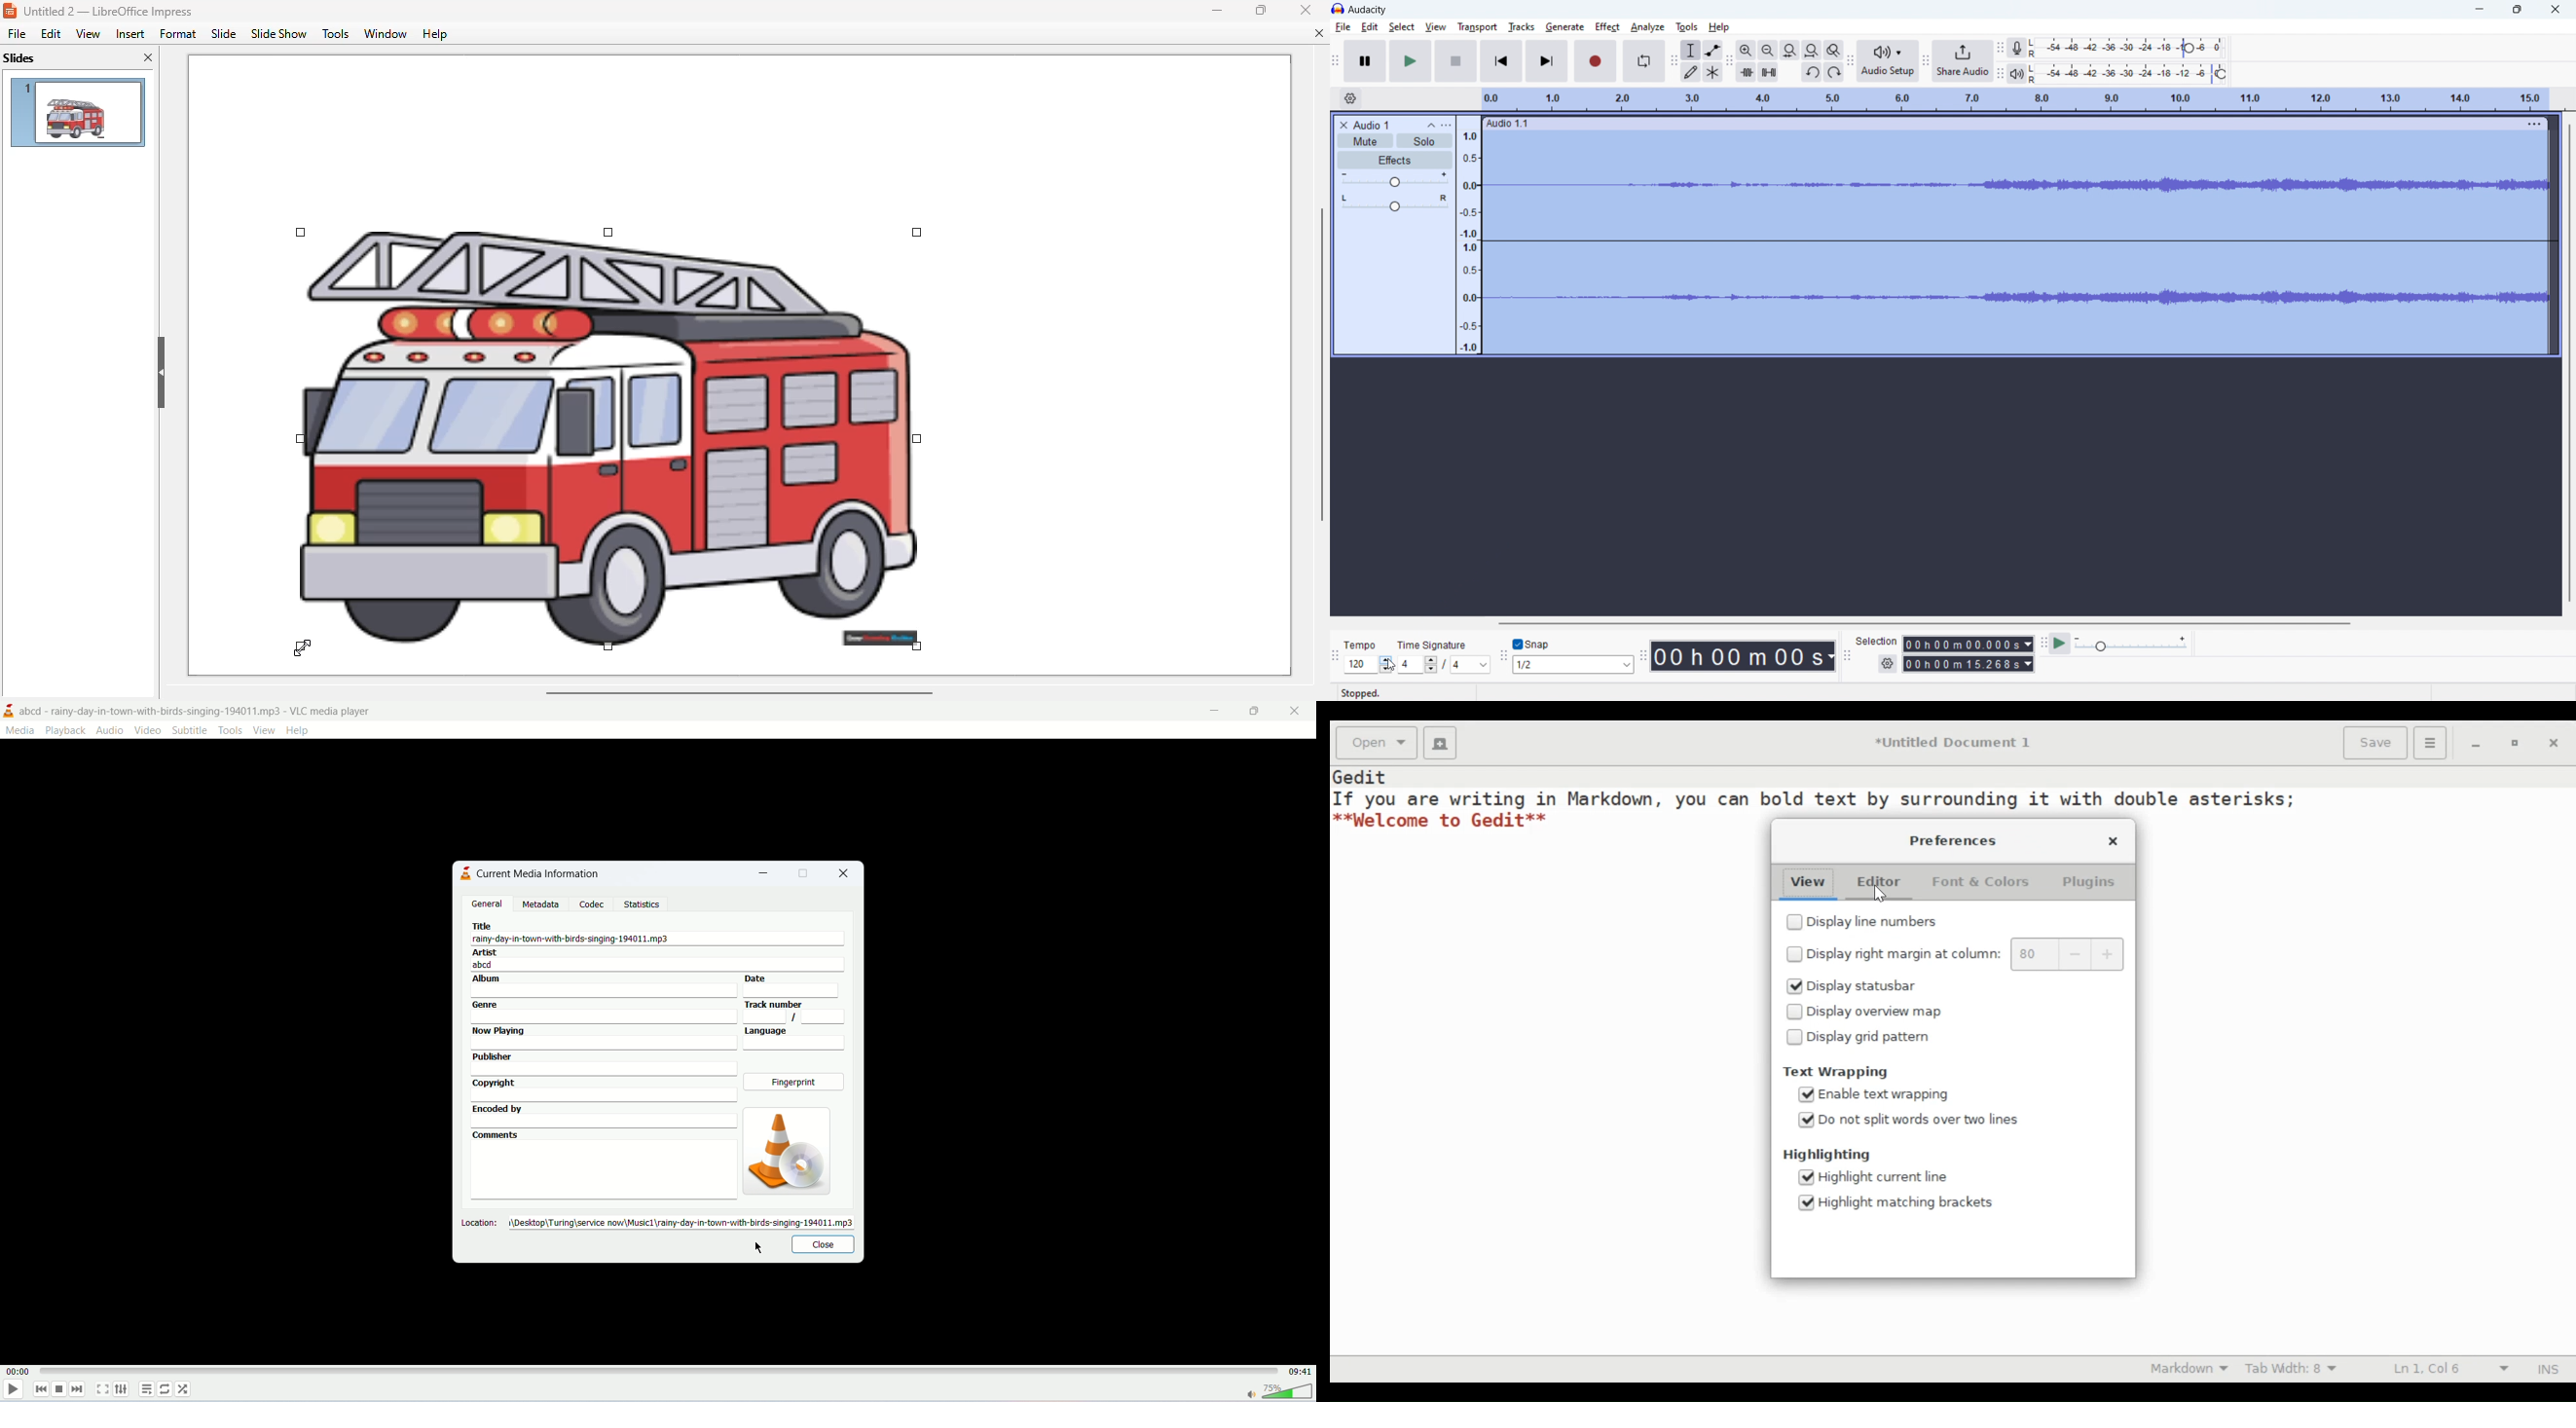 The image size is (2576, 1428). I want to click on artist, so click(658, 960).